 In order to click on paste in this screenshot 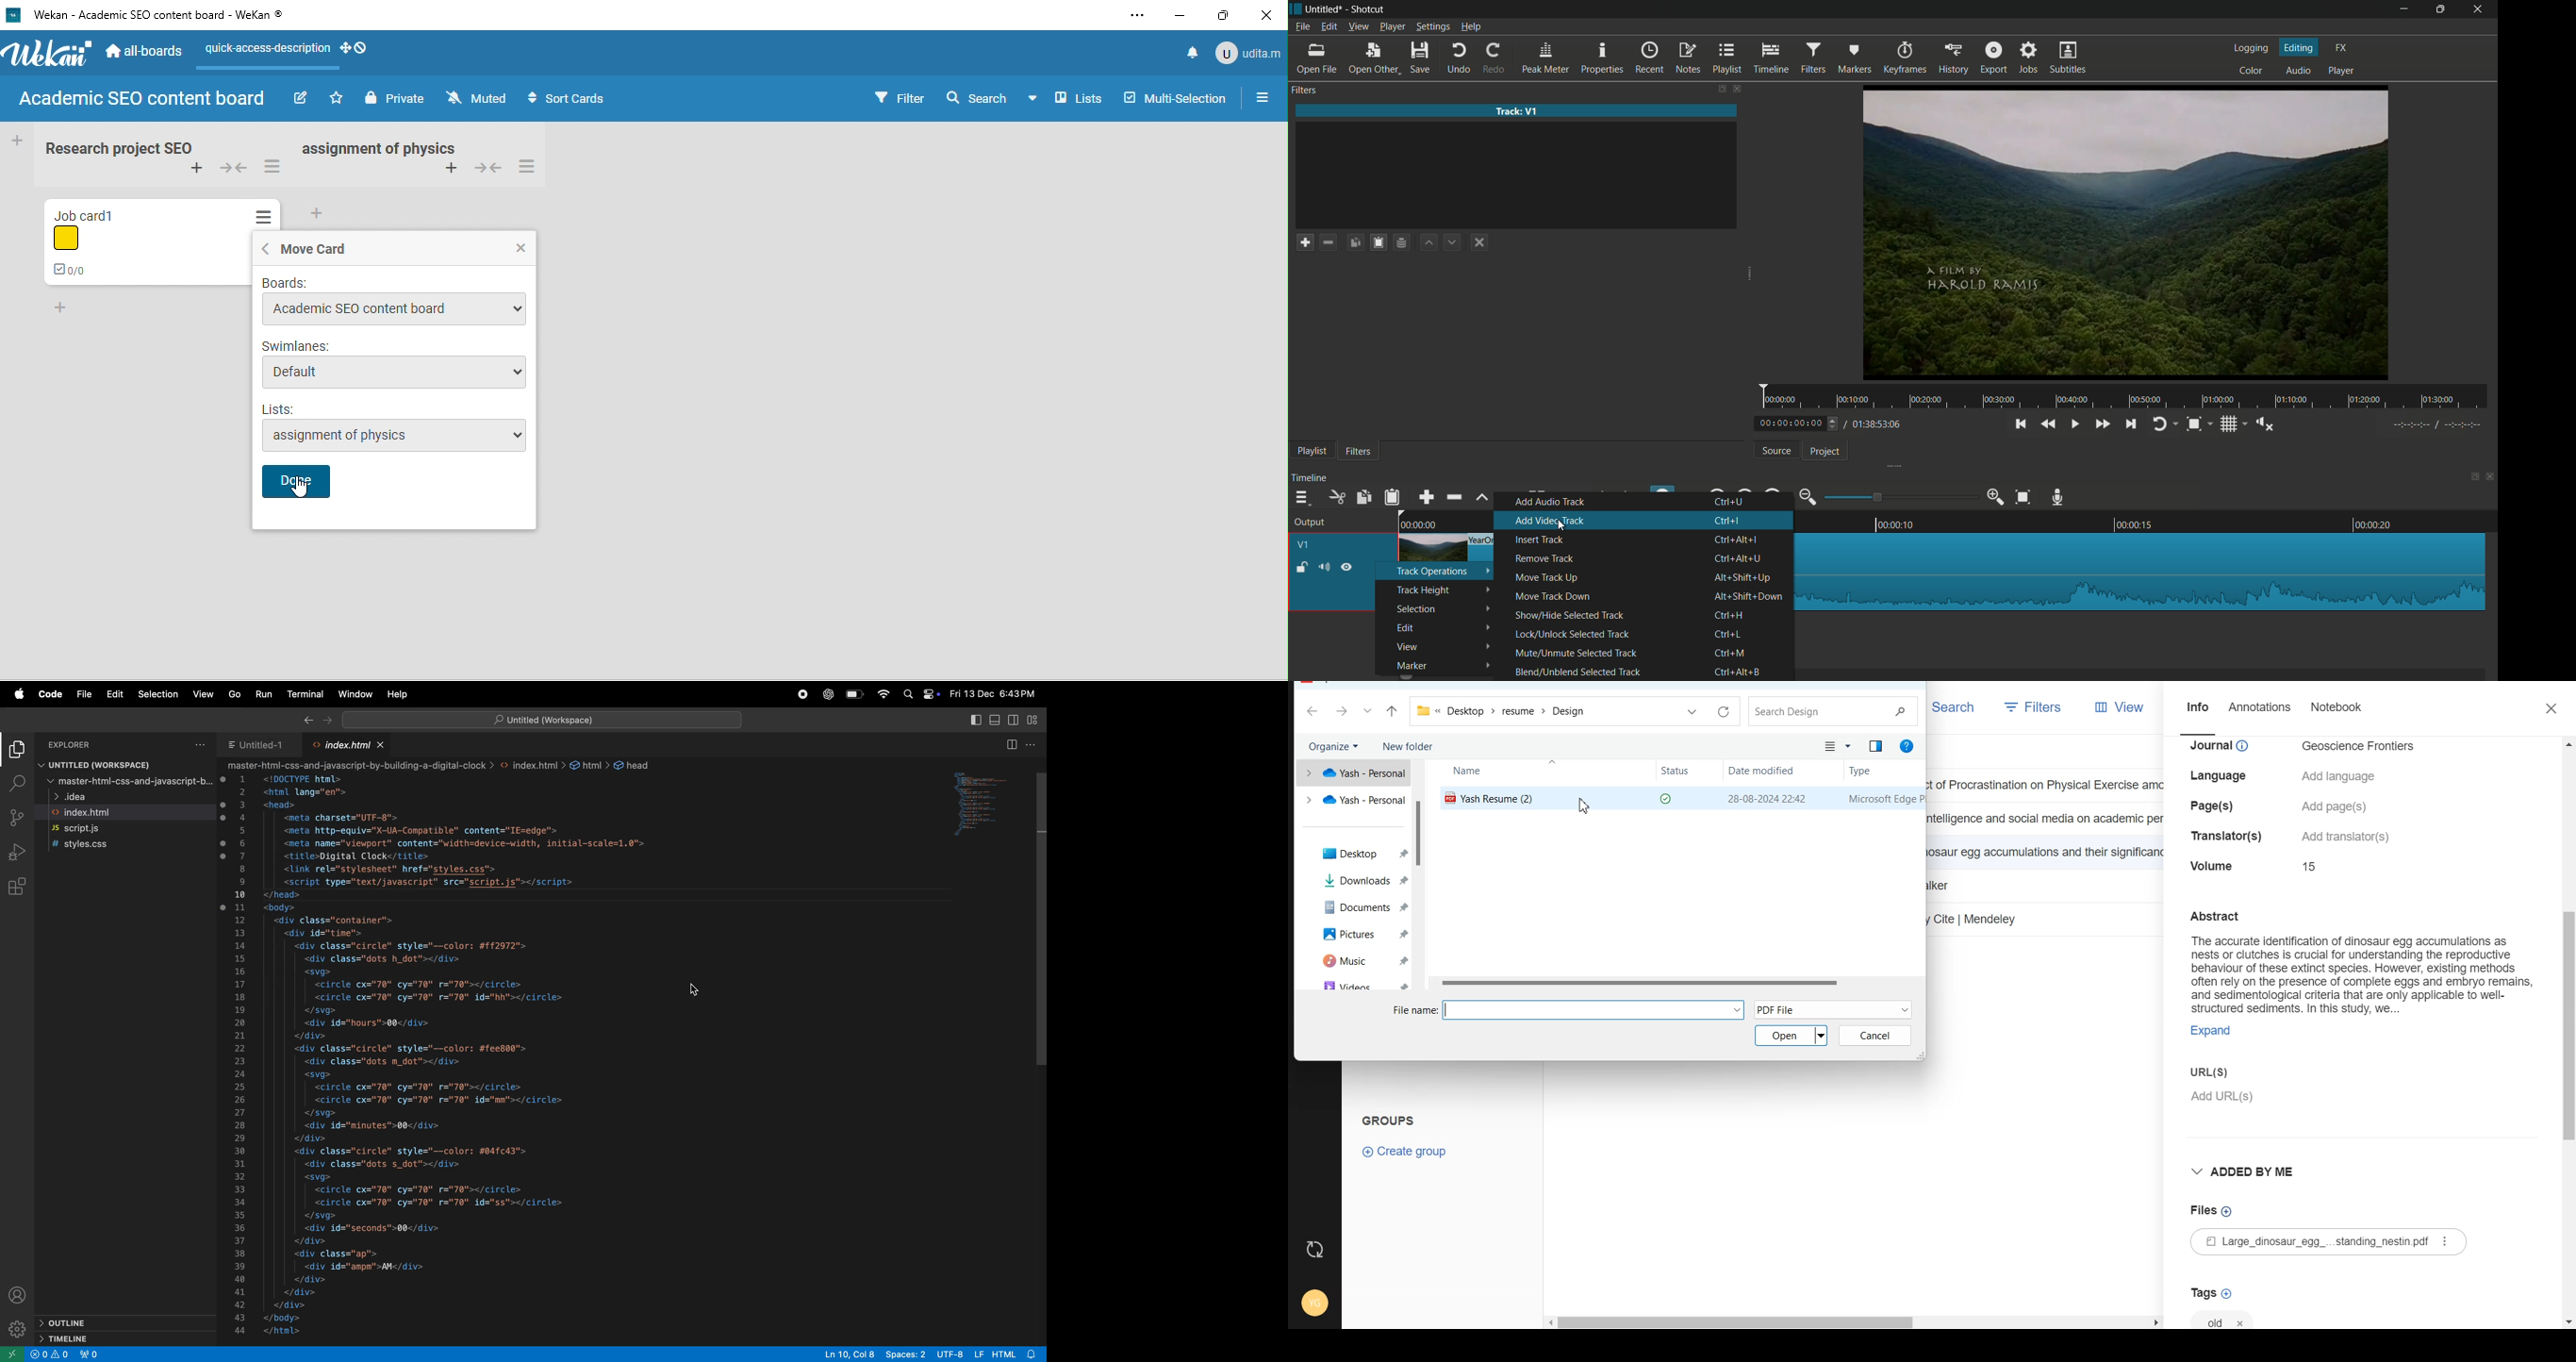, I will do `click(1391, 496)`.